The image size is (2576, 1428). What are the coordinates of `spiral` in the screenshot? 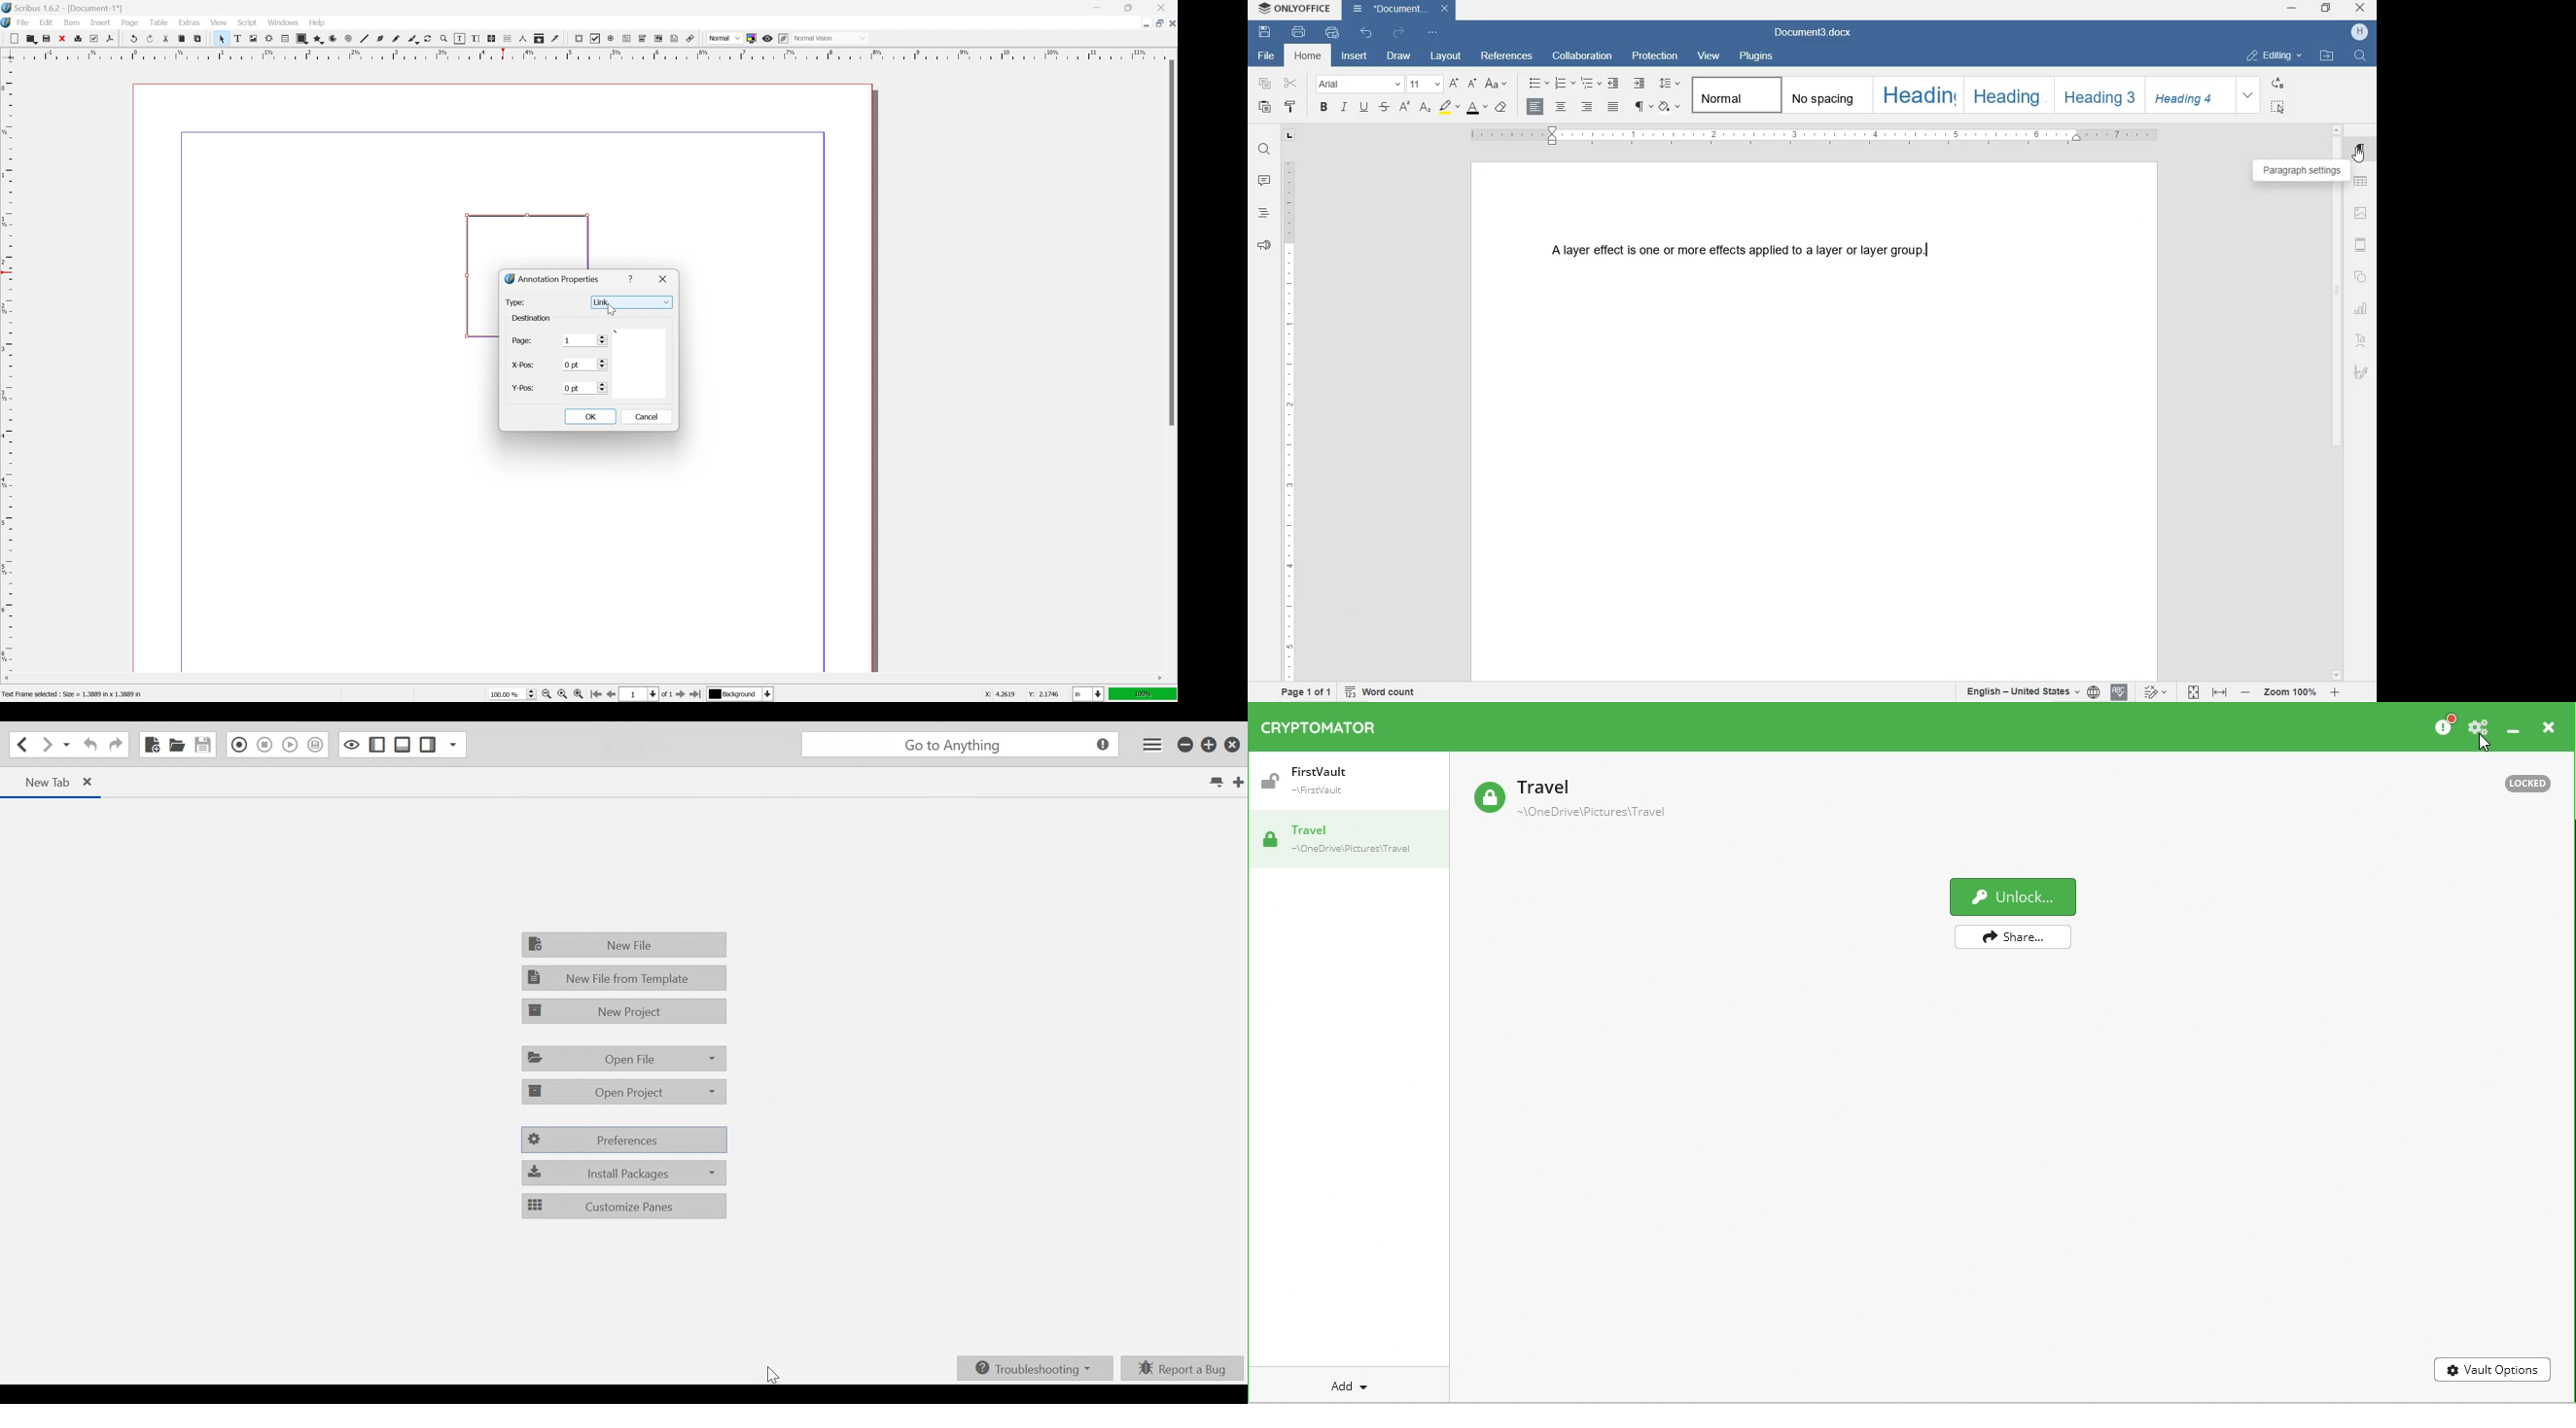 It's located at (349, 38).